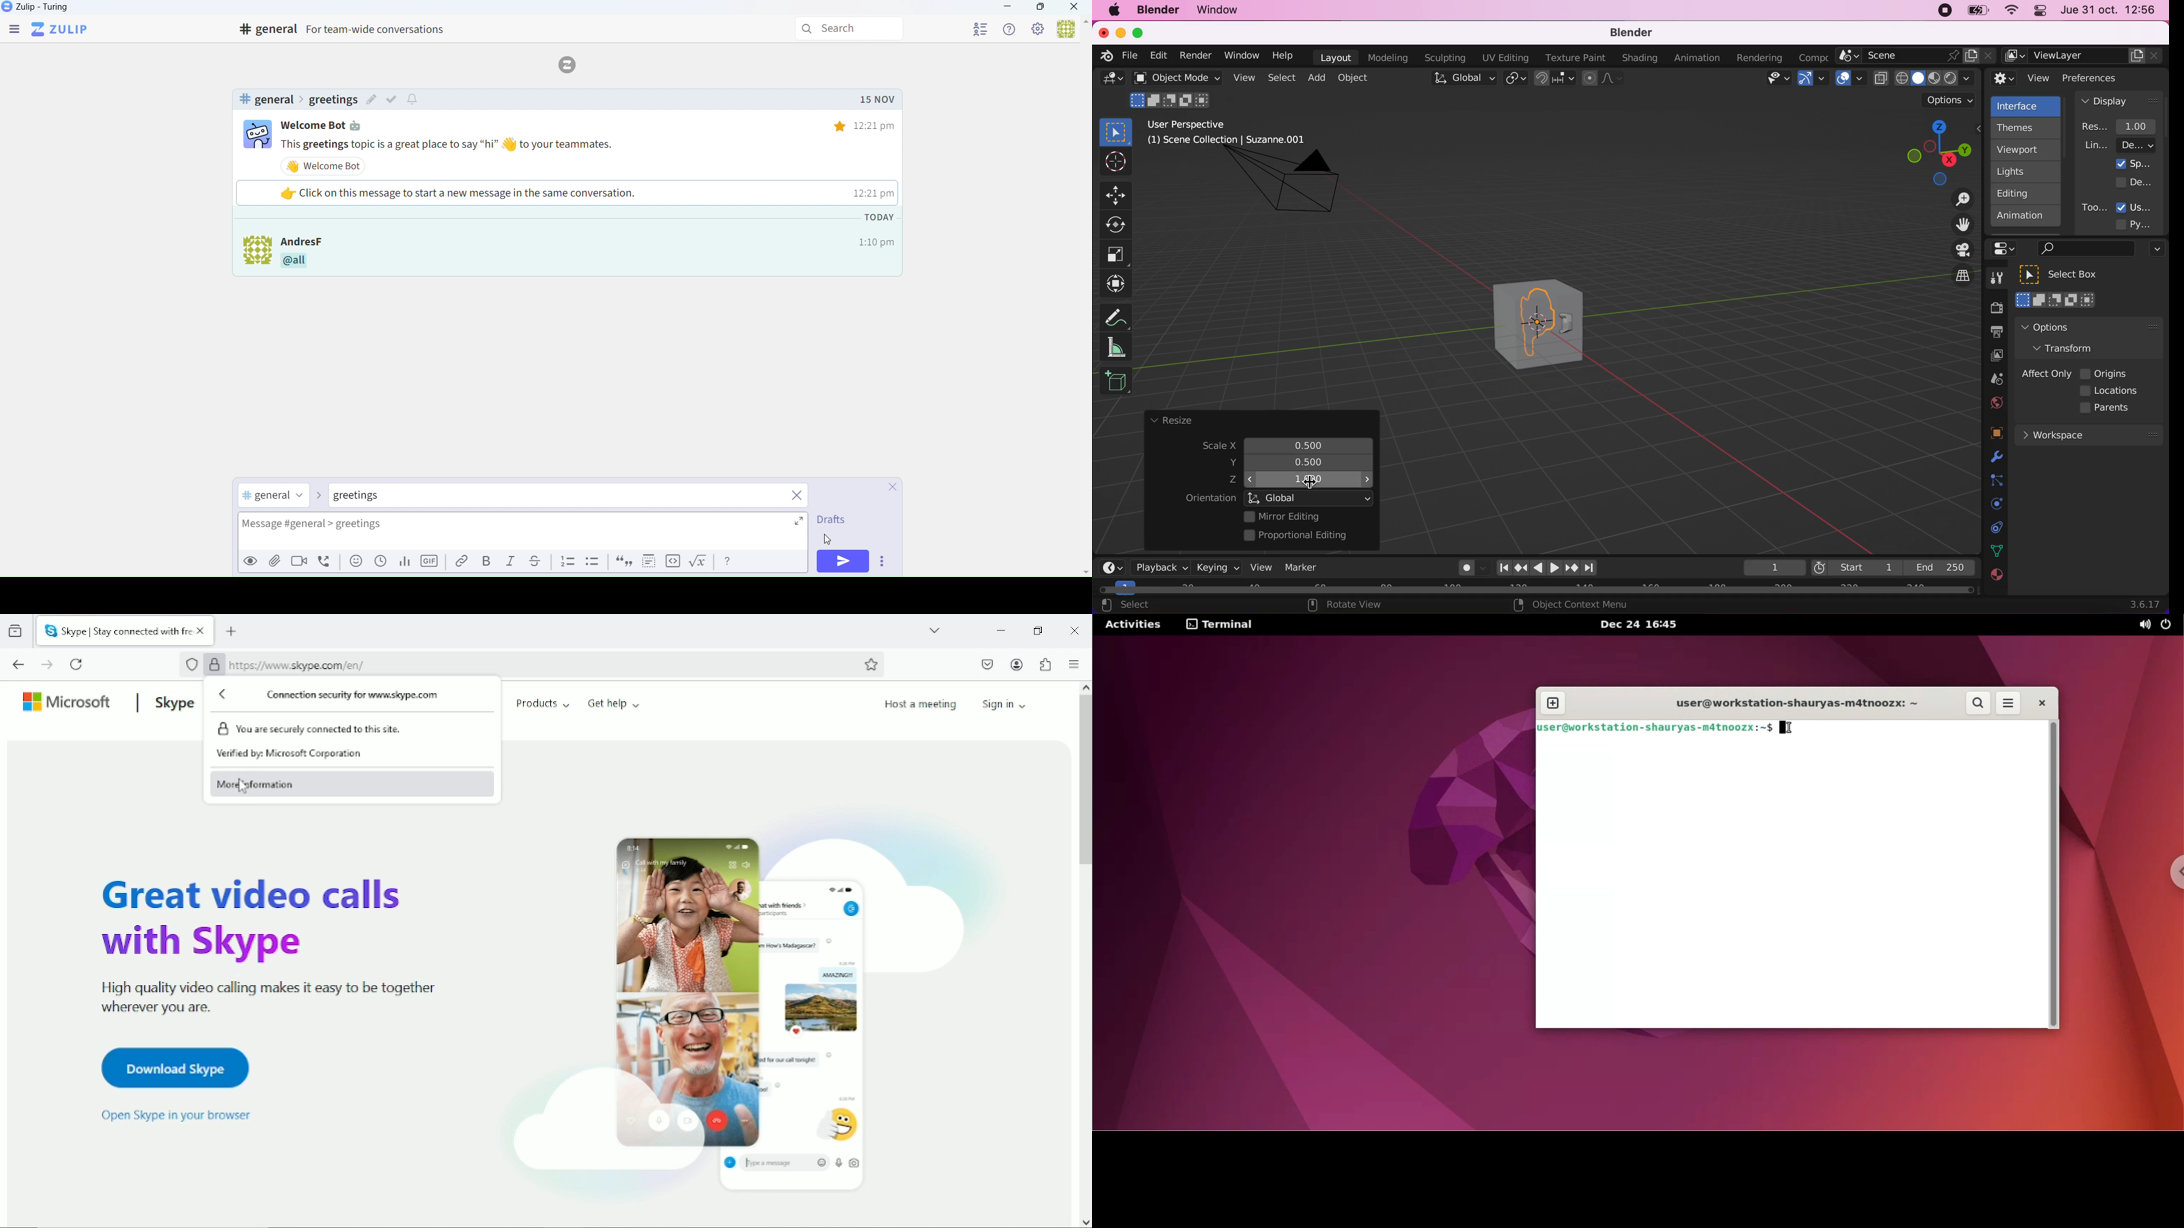 Image resolution: width=2184 pixels, height=1232 pixels. What do you see at coordinates (1336, 57) in the screenshot?
I see `layout` at bounding box center [1336, 57].